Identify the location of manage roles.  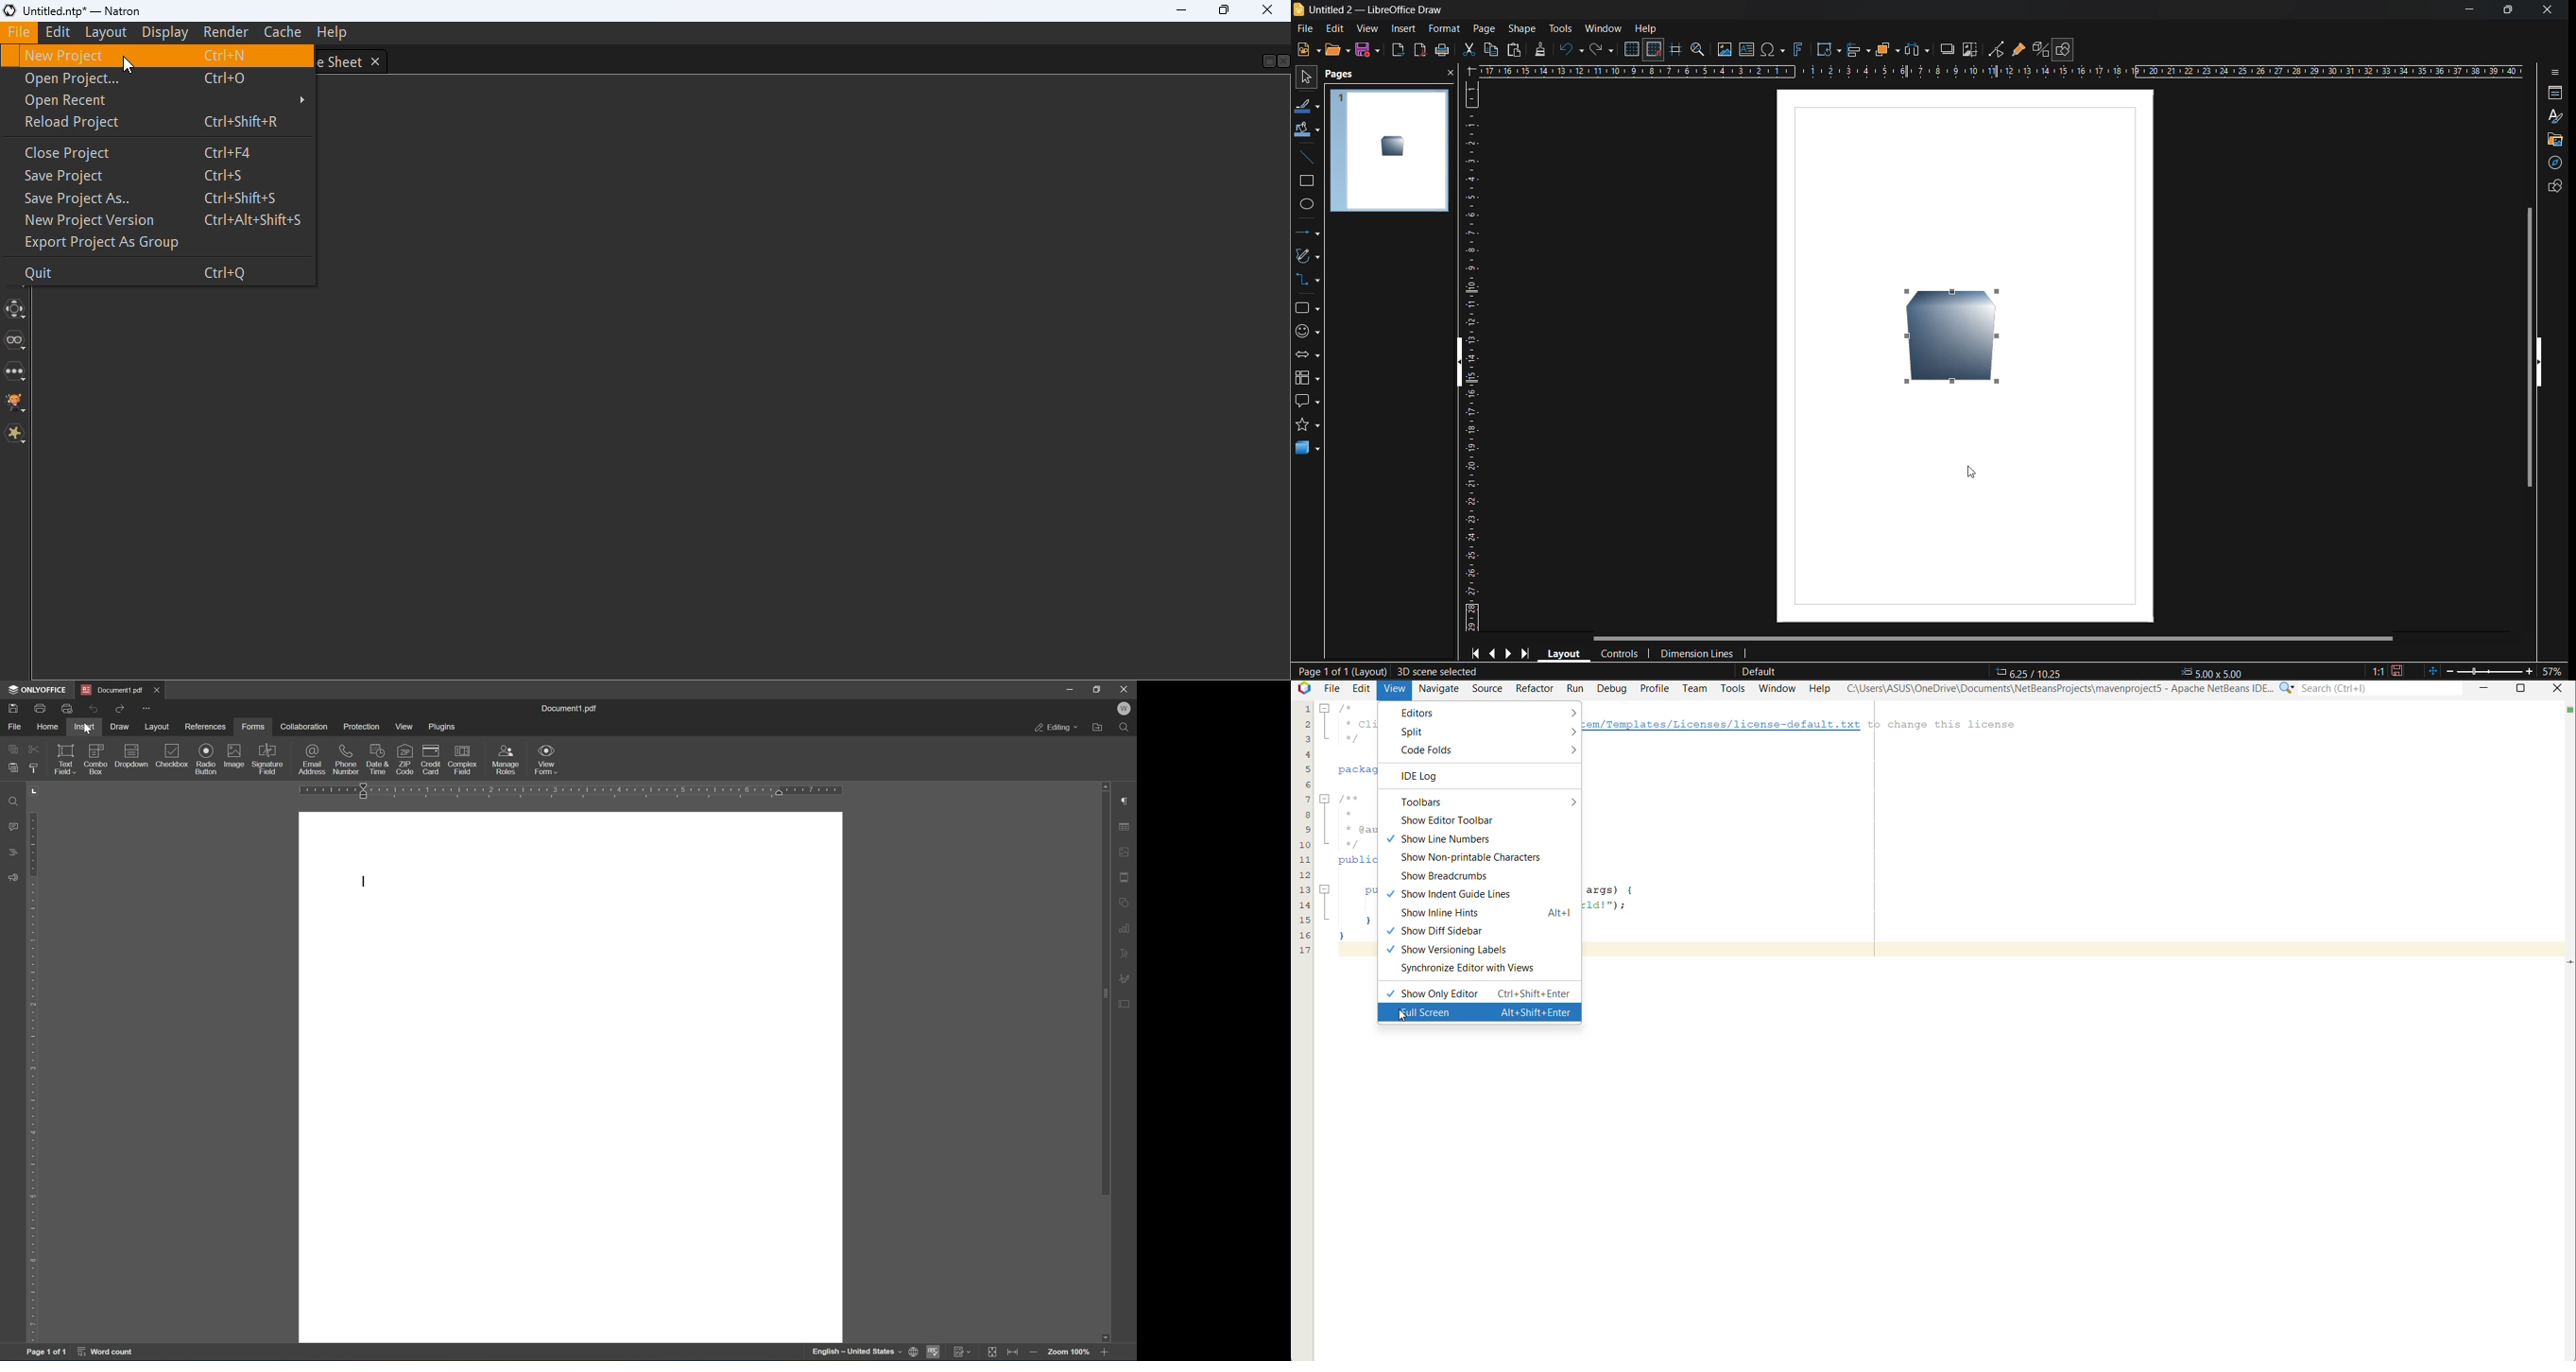
(505, 760).